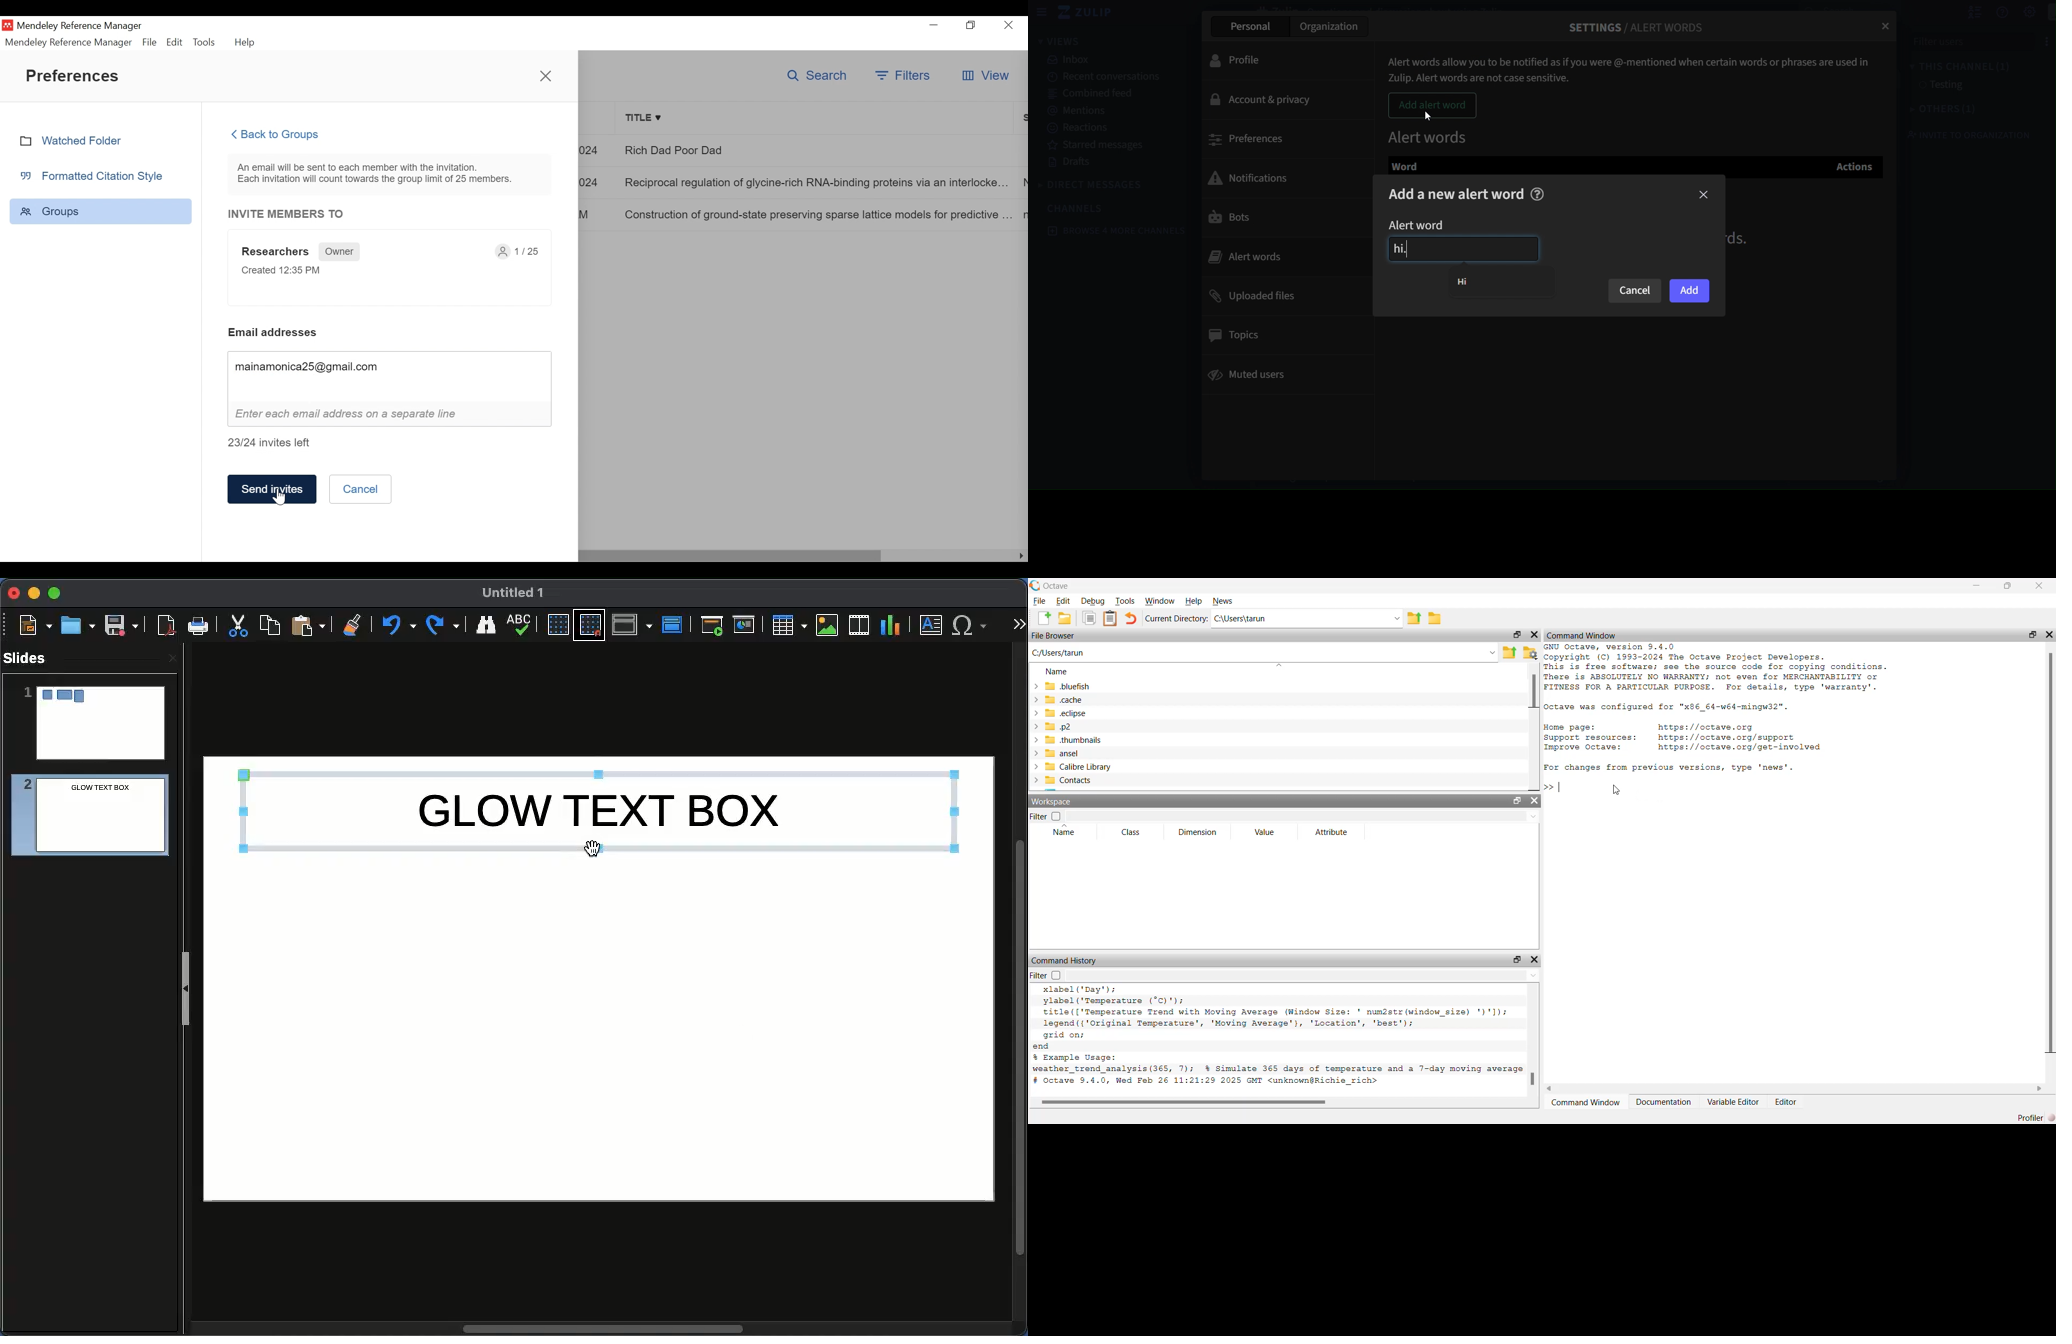 Image resolution: width=2072 pixels, height=1344 pixels. What do you see at coordinates (33, 592) in the screenshot?
I see `Minimize` at bounding box center [33, 592].